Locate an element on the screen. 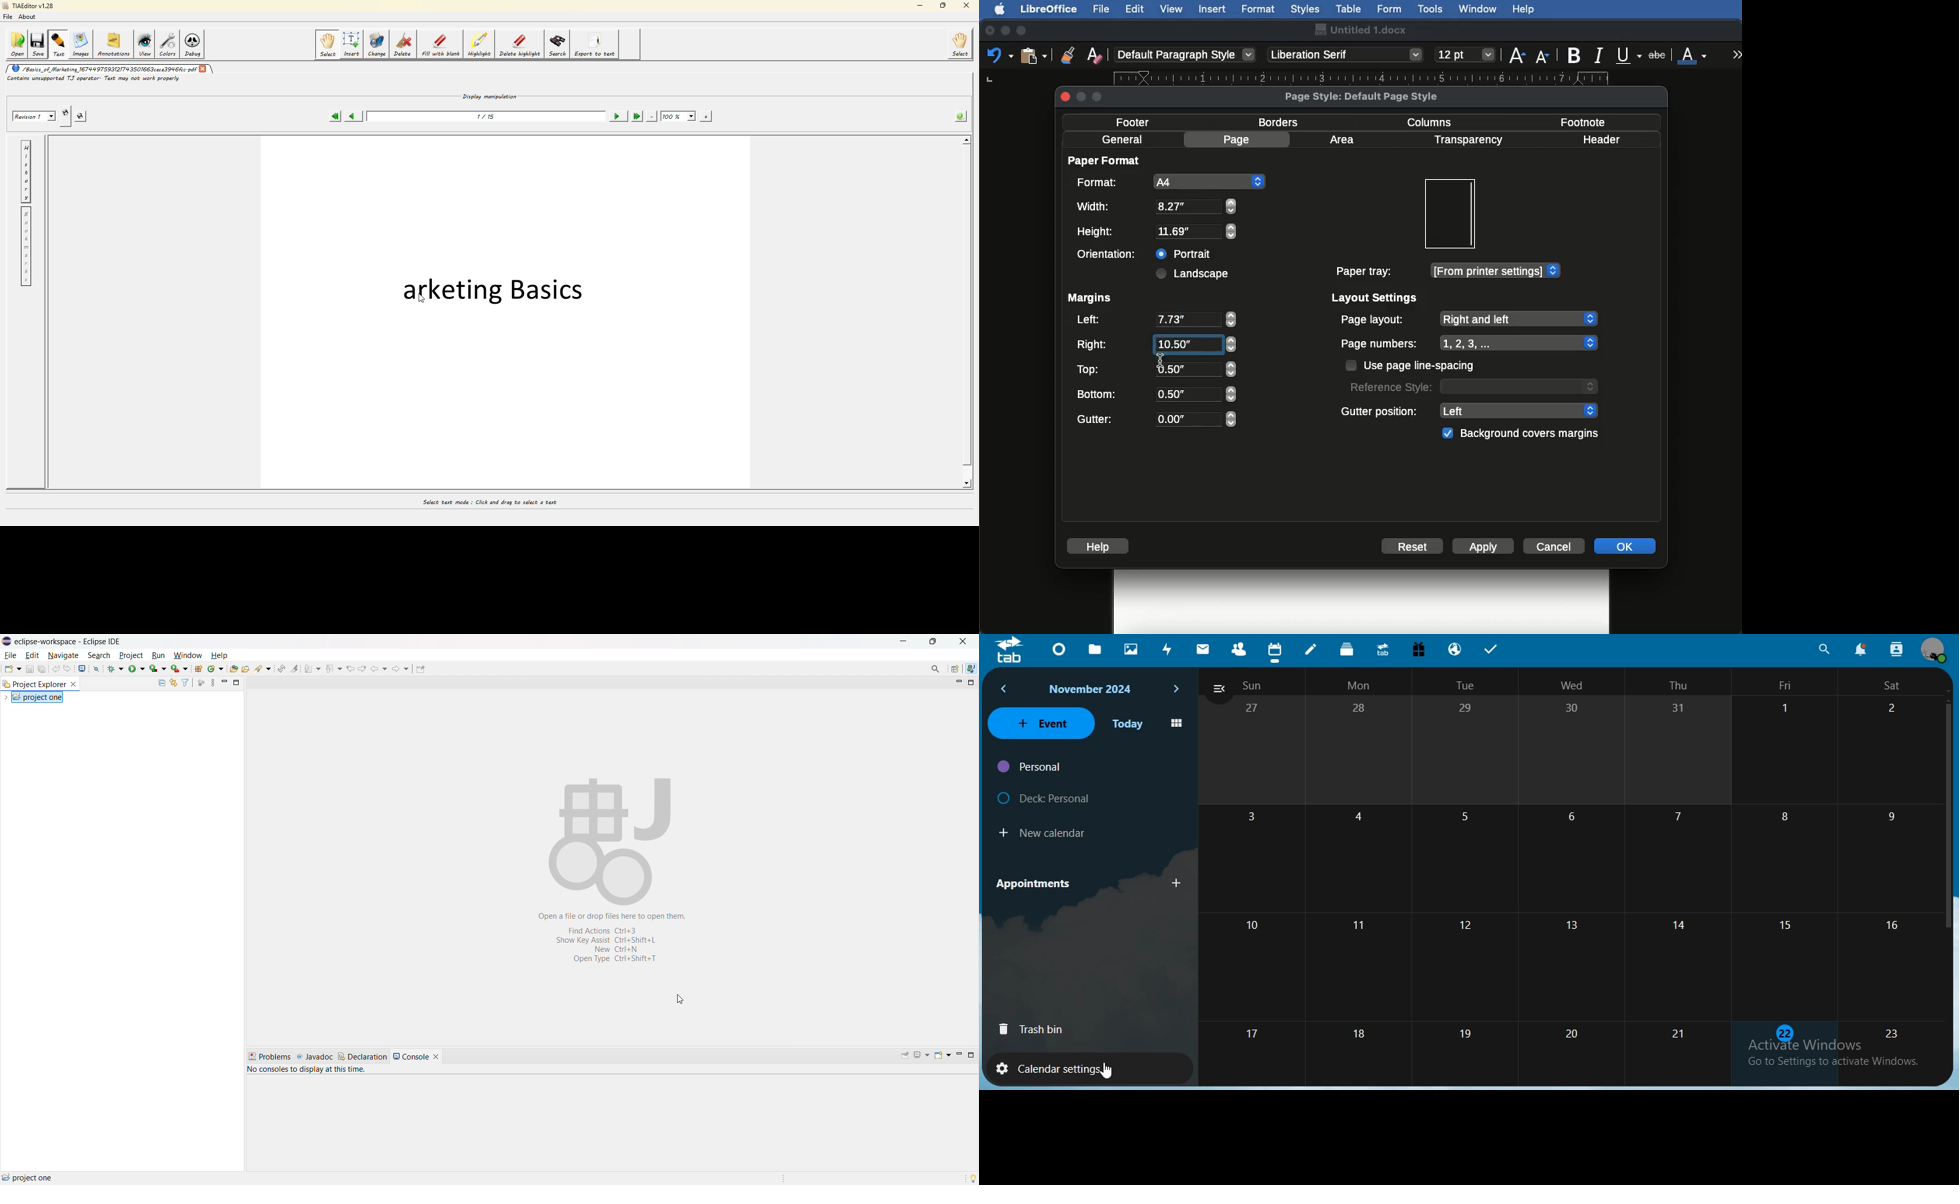  Tools is located at coordinates (1432, 9).